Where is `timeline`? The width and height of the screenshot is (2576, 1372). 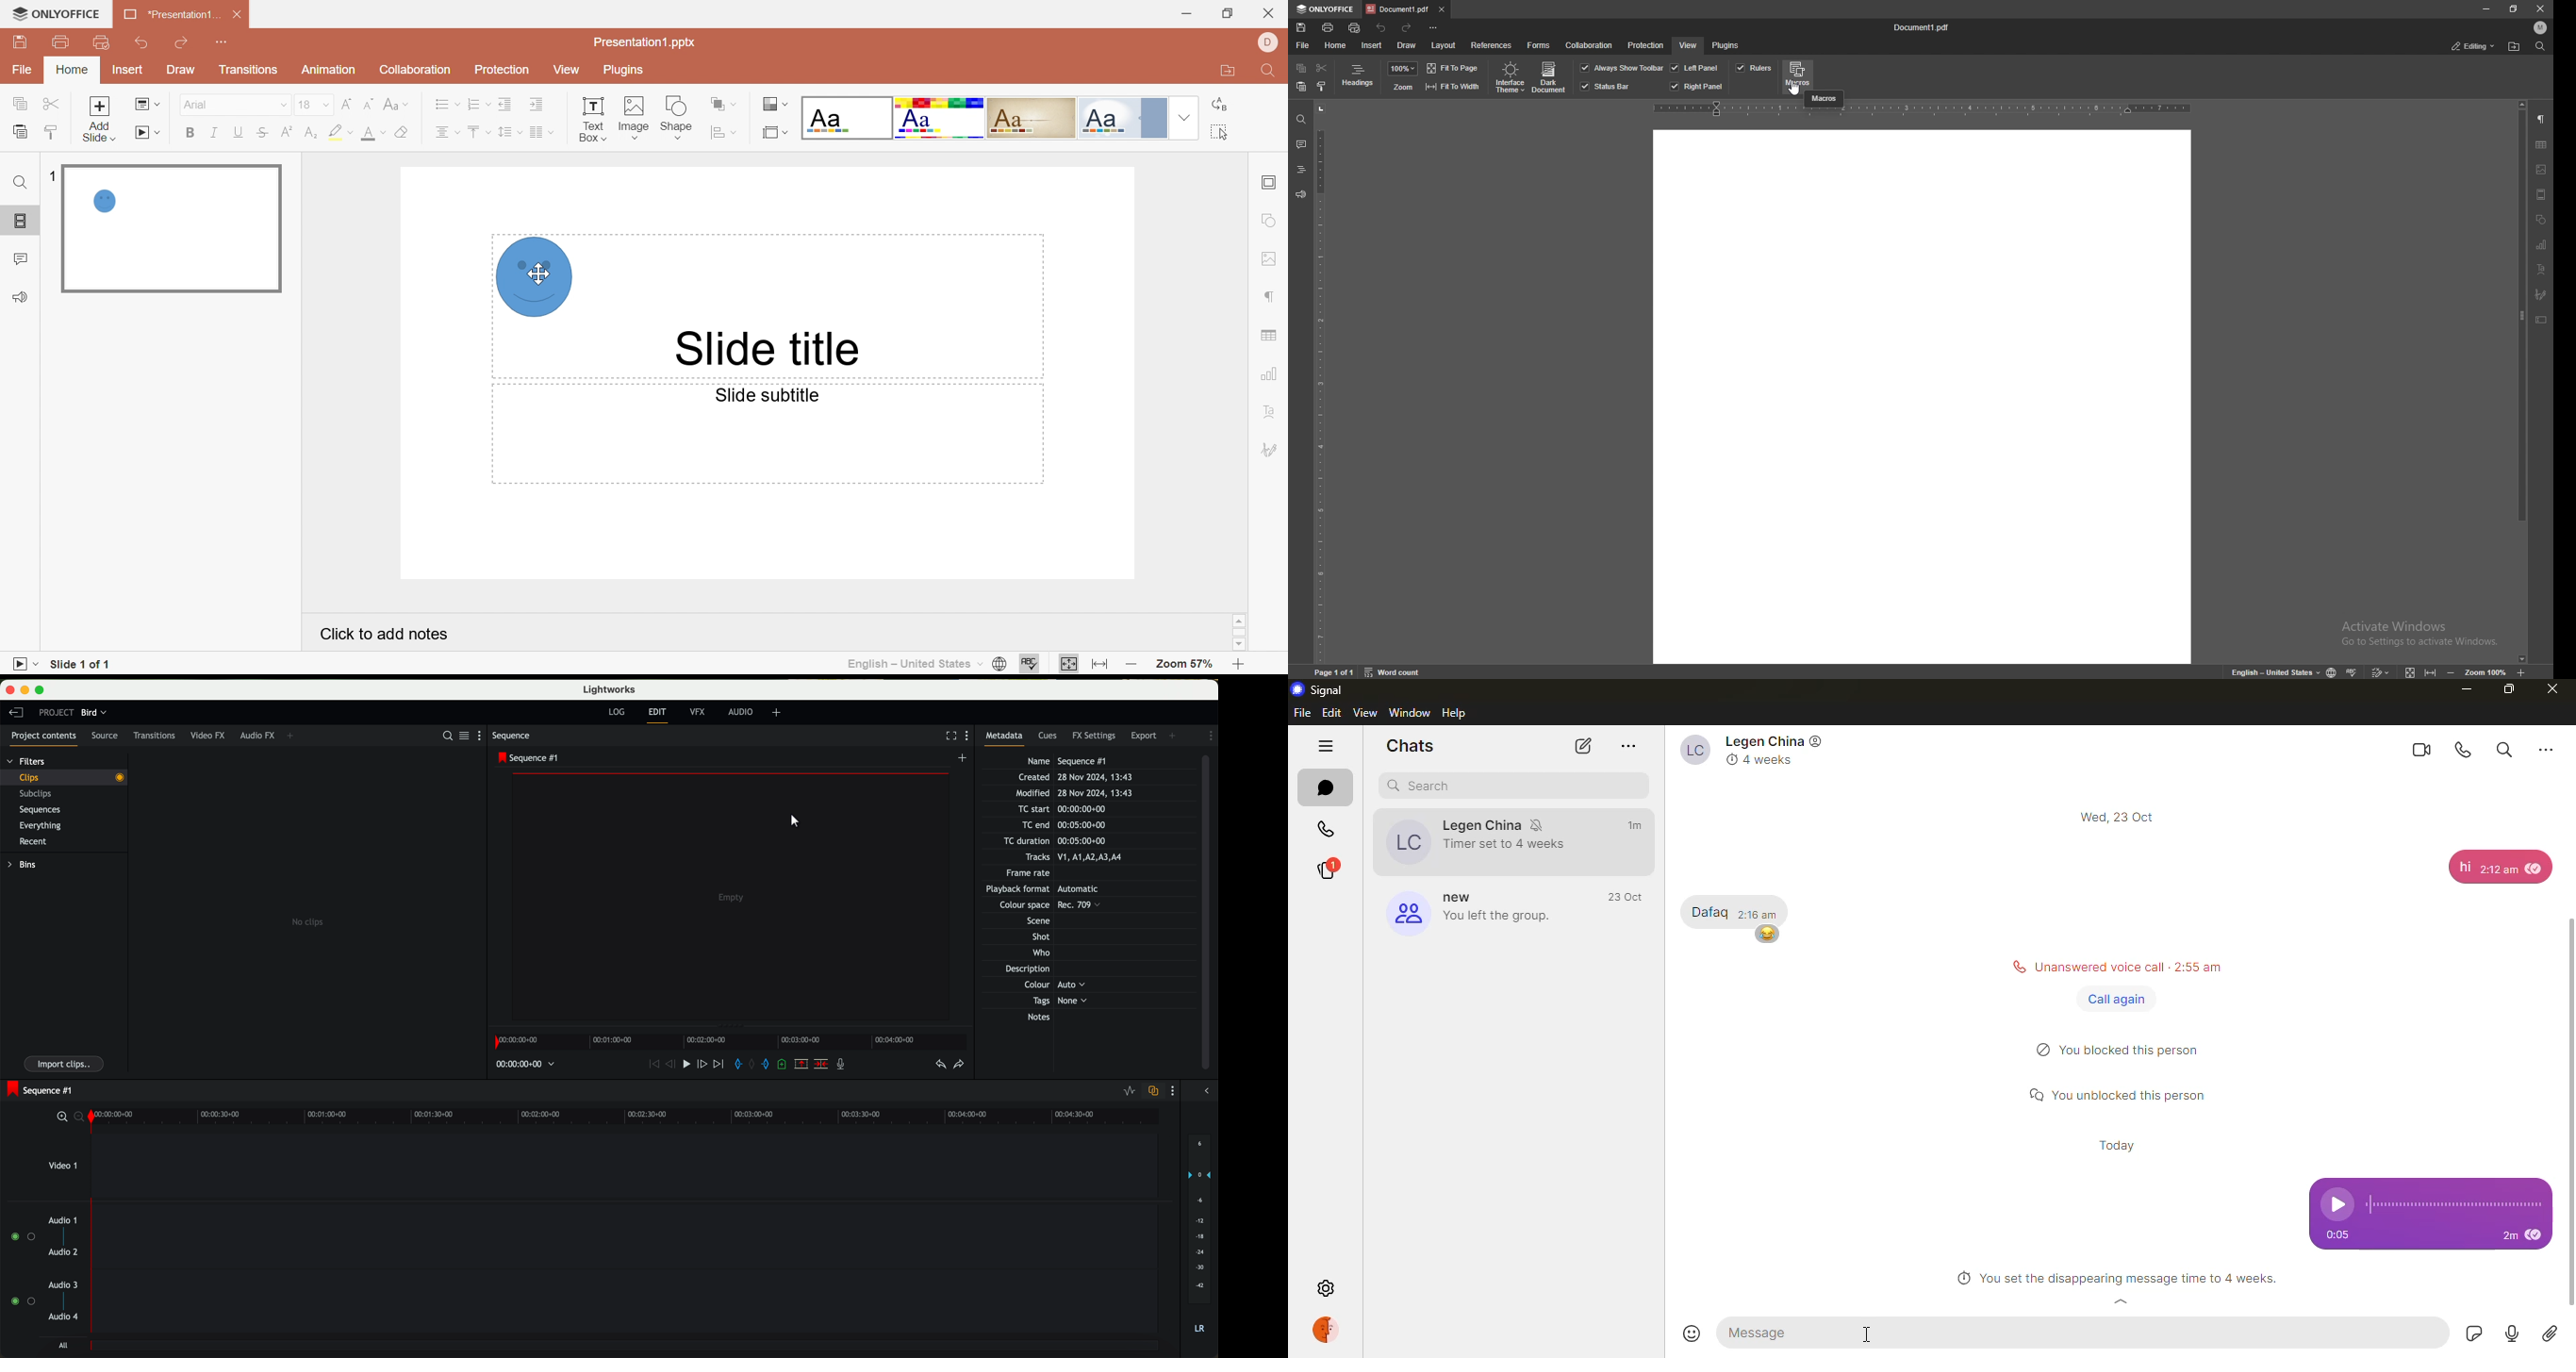
timeline is located at coordinates (625, 1116).